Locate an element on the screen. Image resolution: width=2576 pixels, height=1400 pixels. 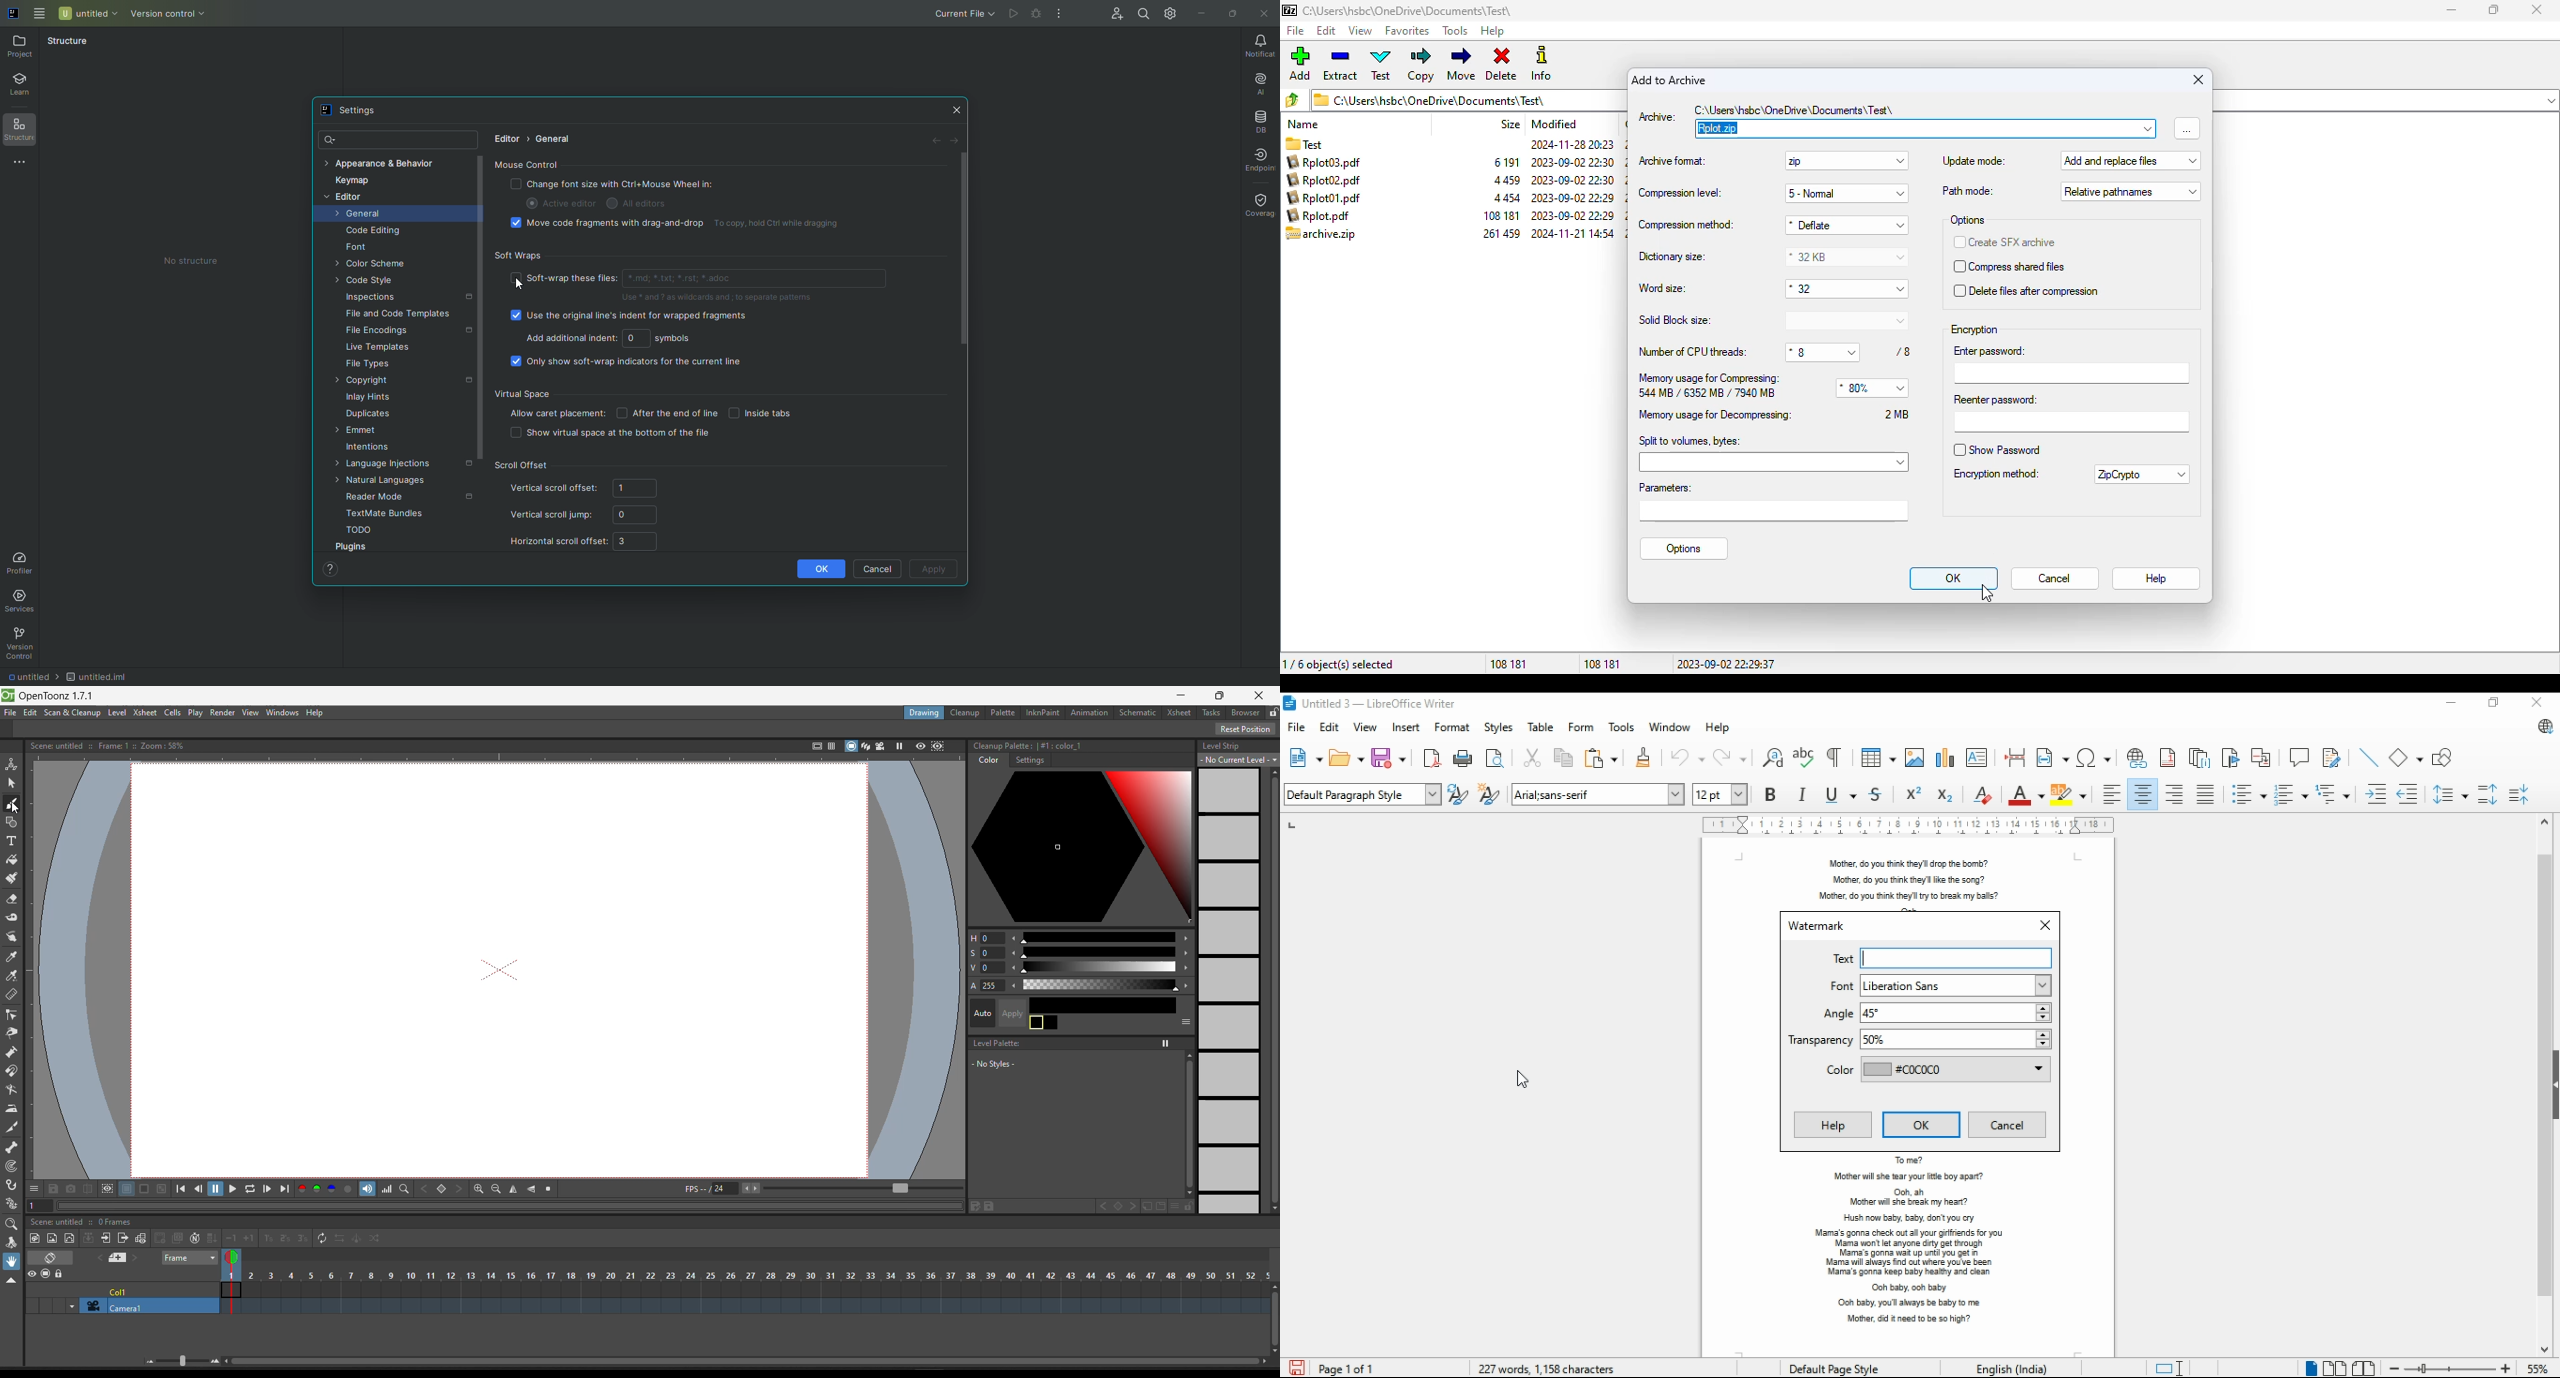
copy is located at coordinates (1565, 758).